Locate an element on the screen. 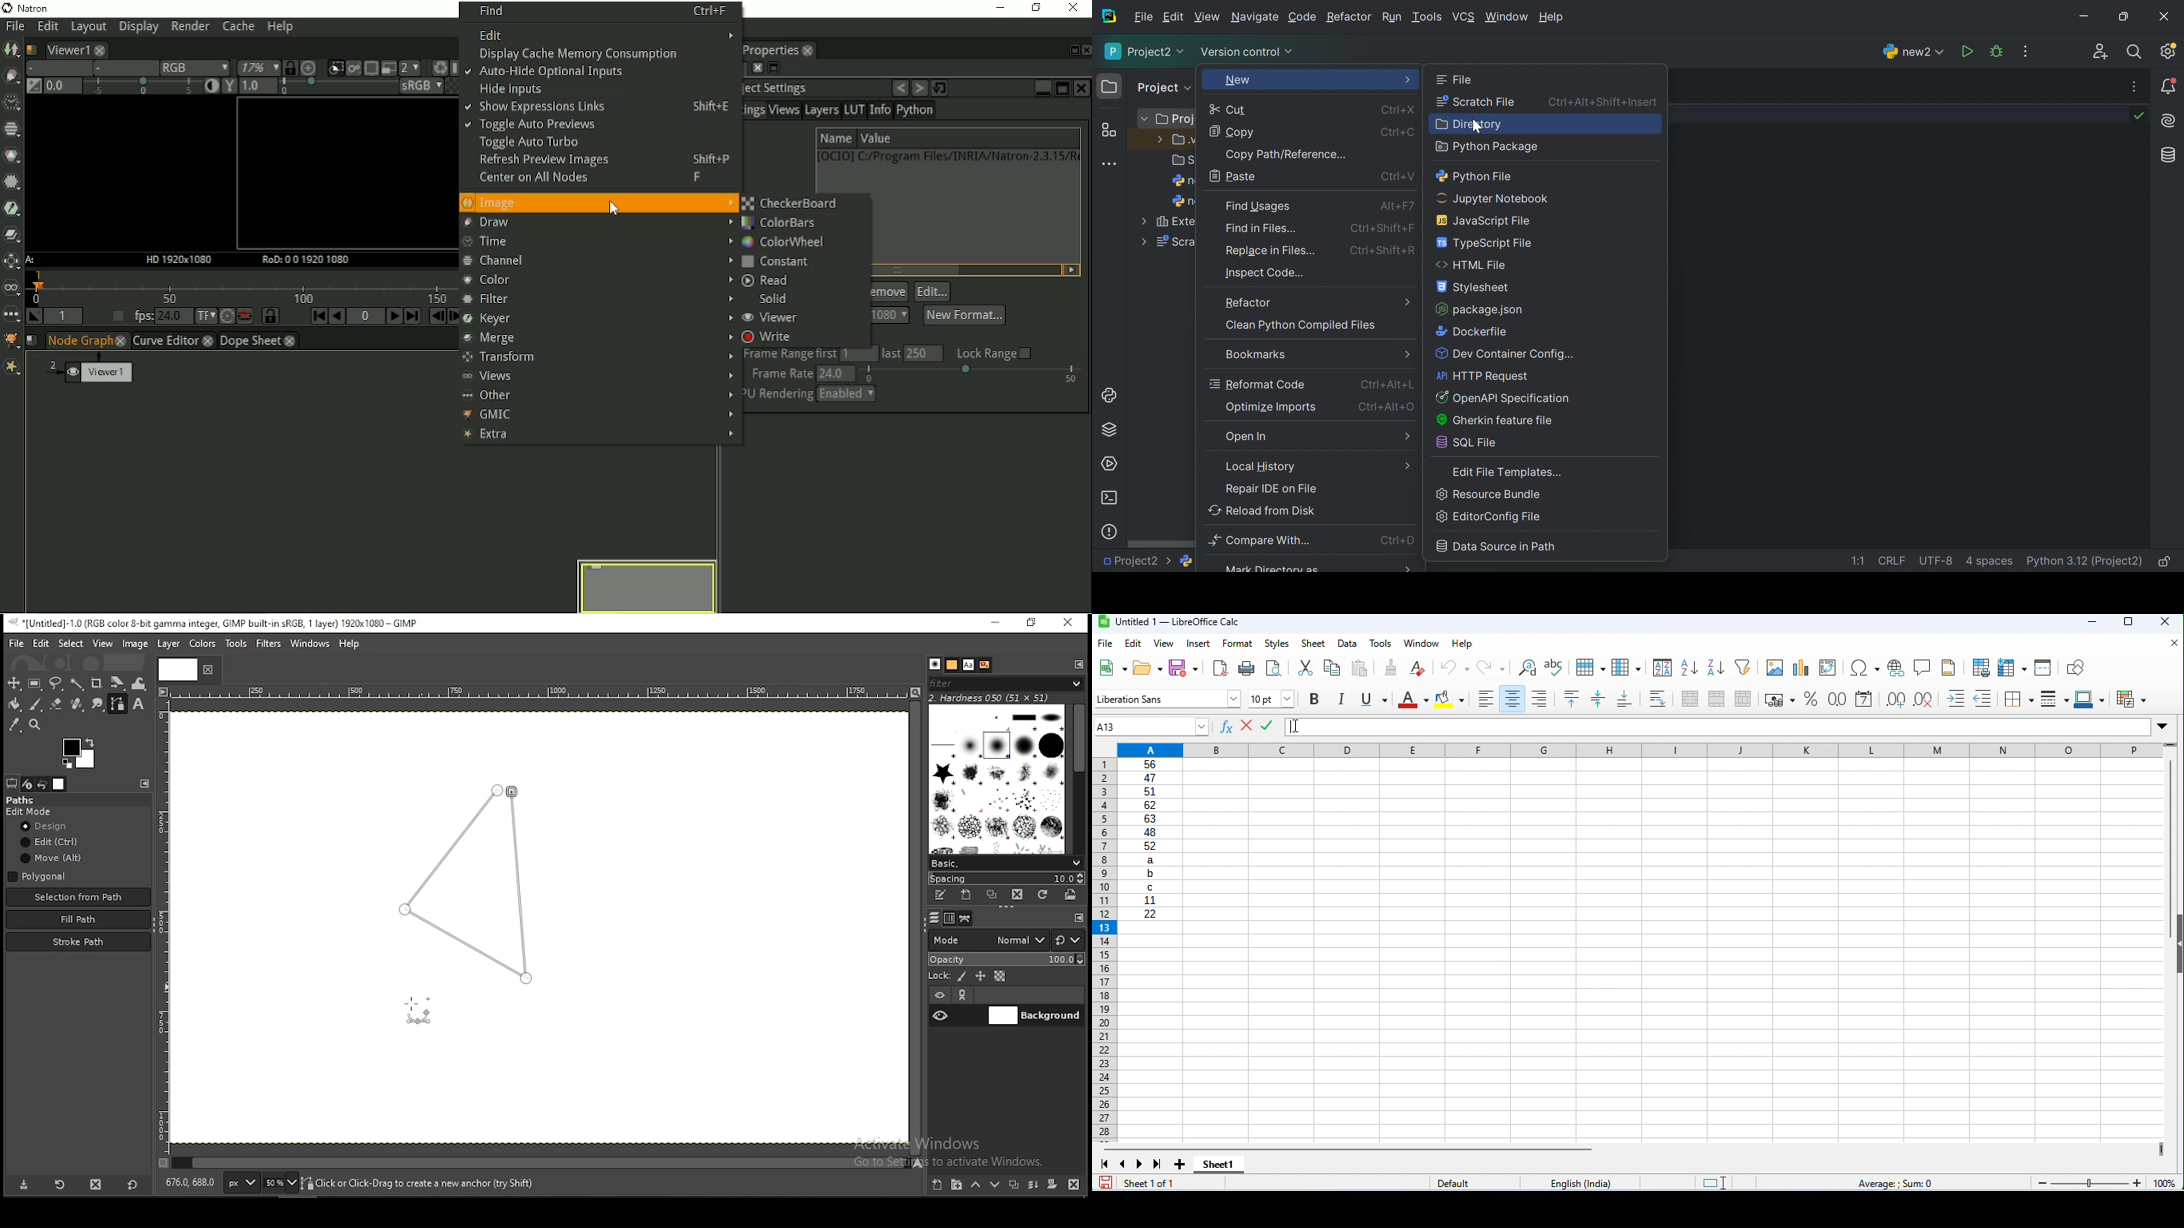  Toggle auto turbo is located at coordinates (527, 143).